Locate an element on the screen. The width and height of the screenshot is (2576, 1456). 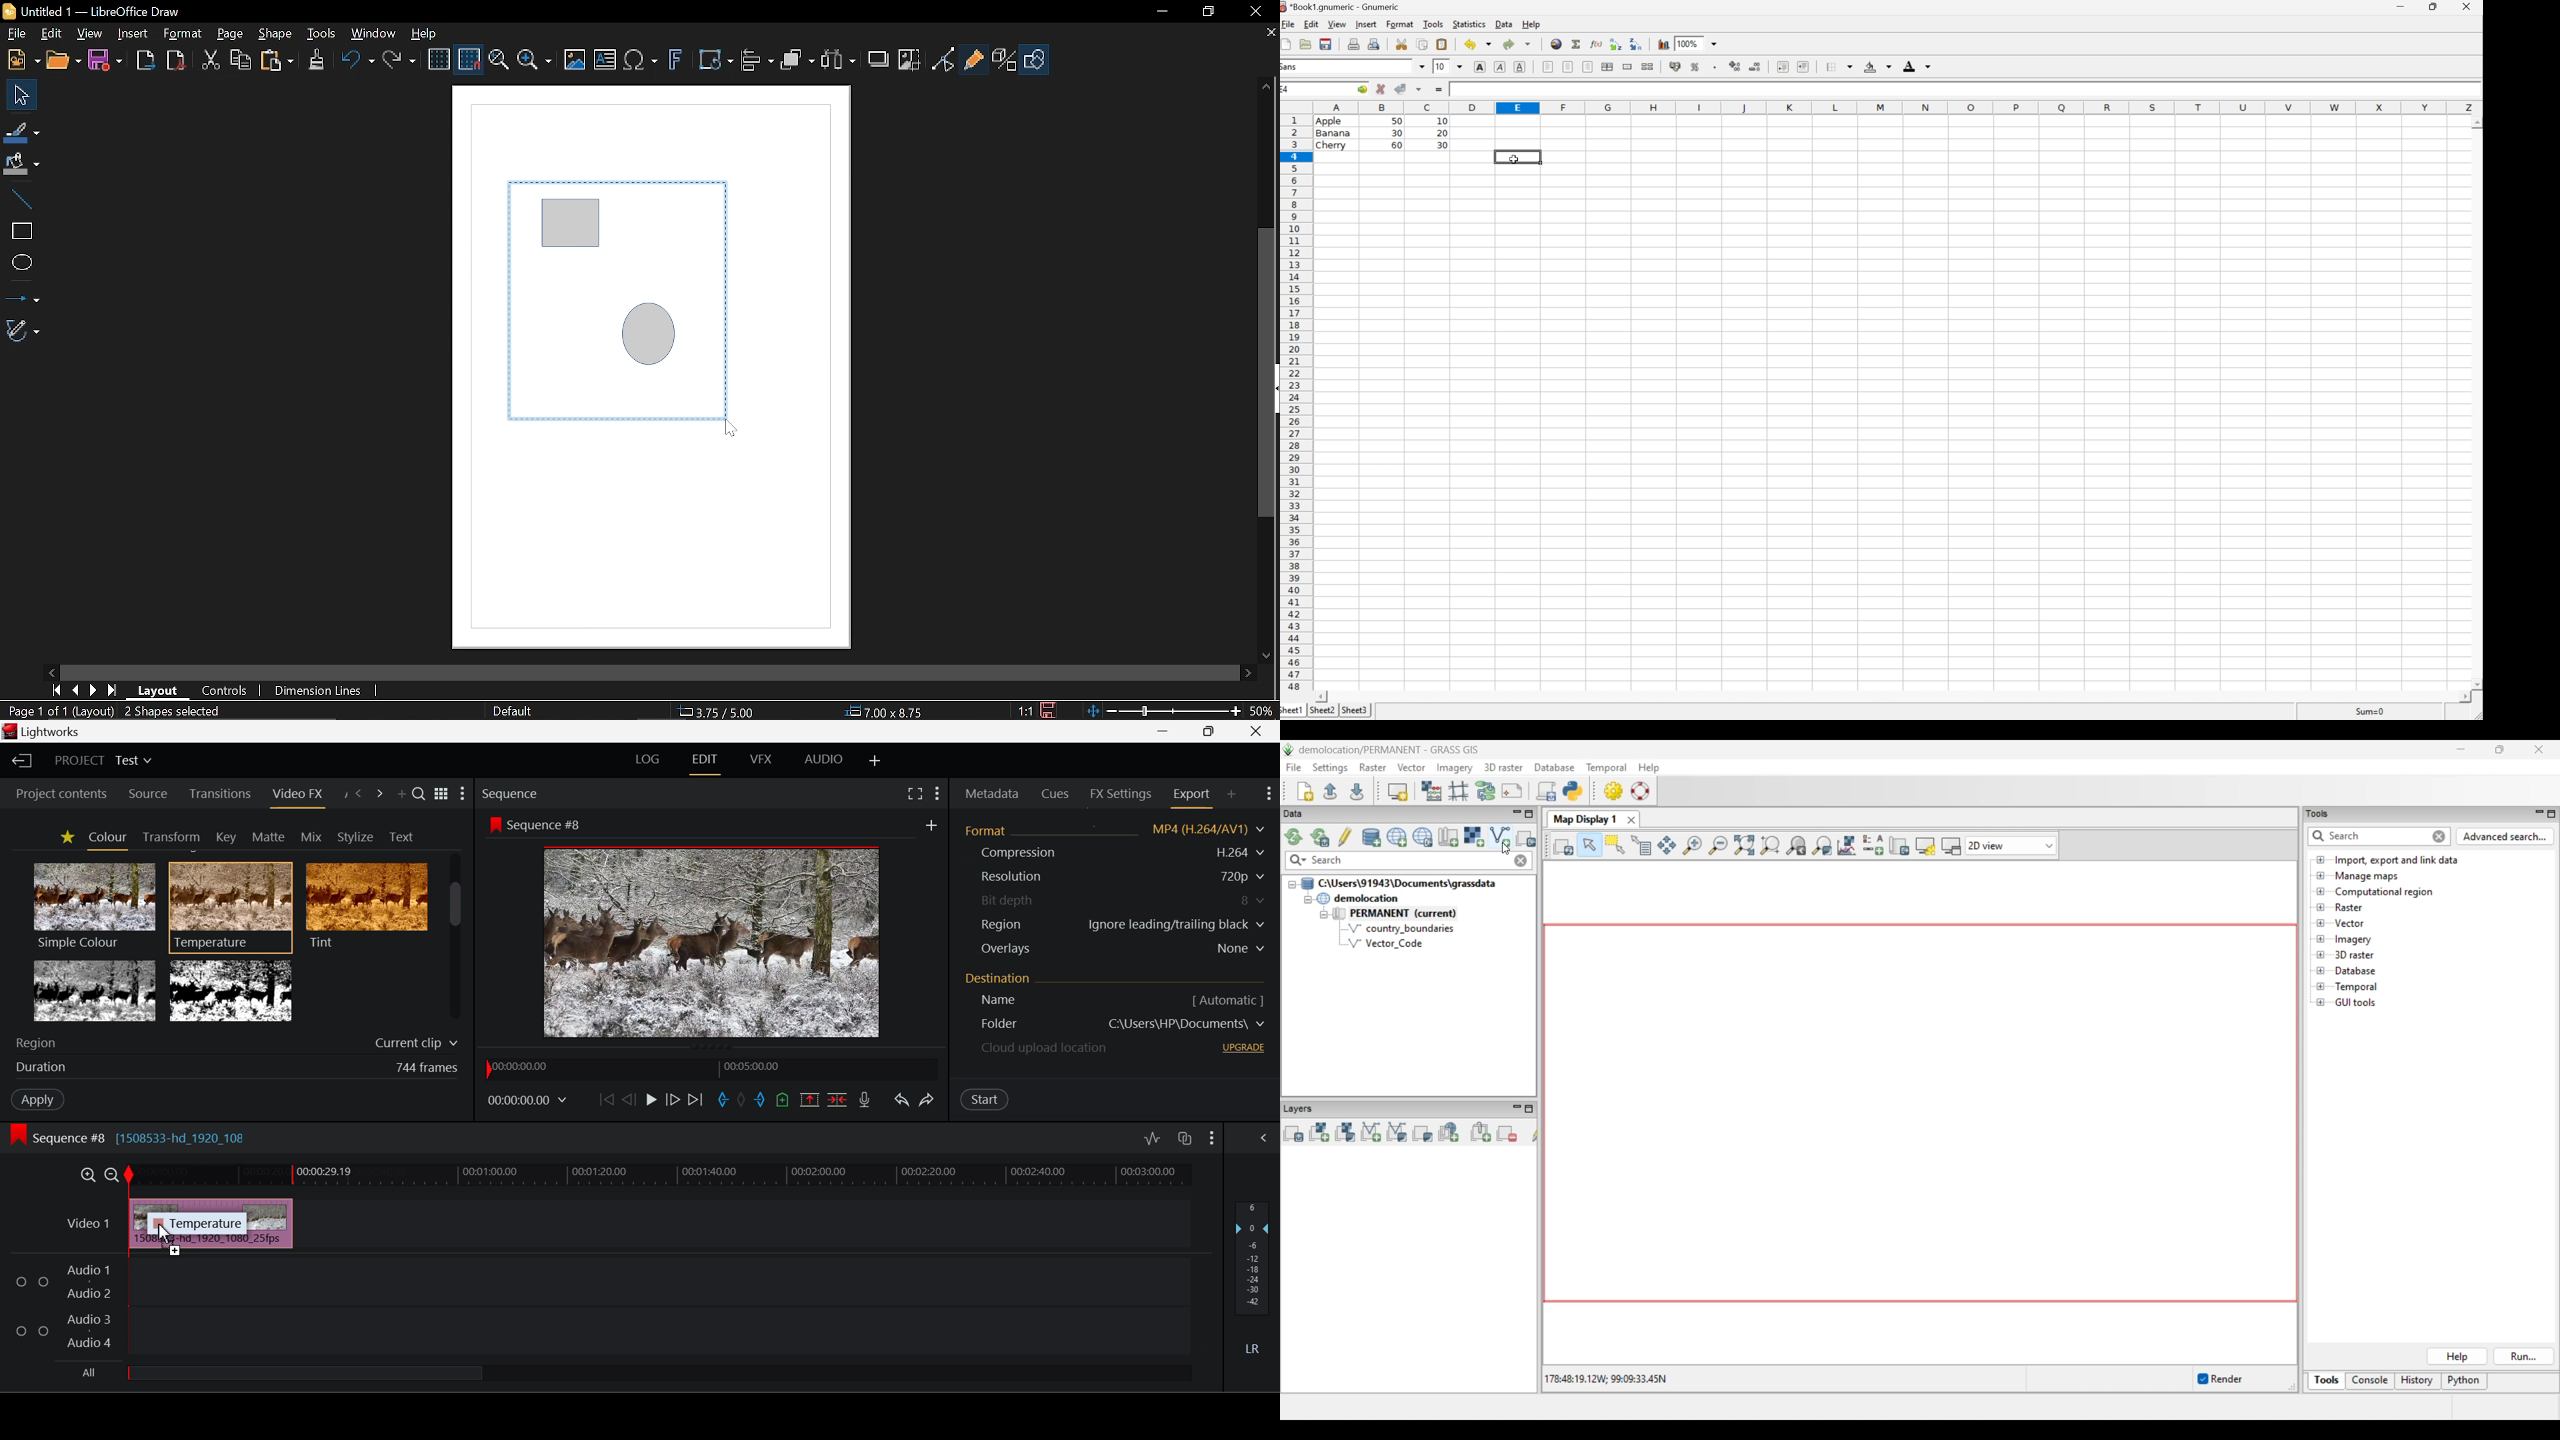
save in current workbook is located at coordinates (1326, 43).